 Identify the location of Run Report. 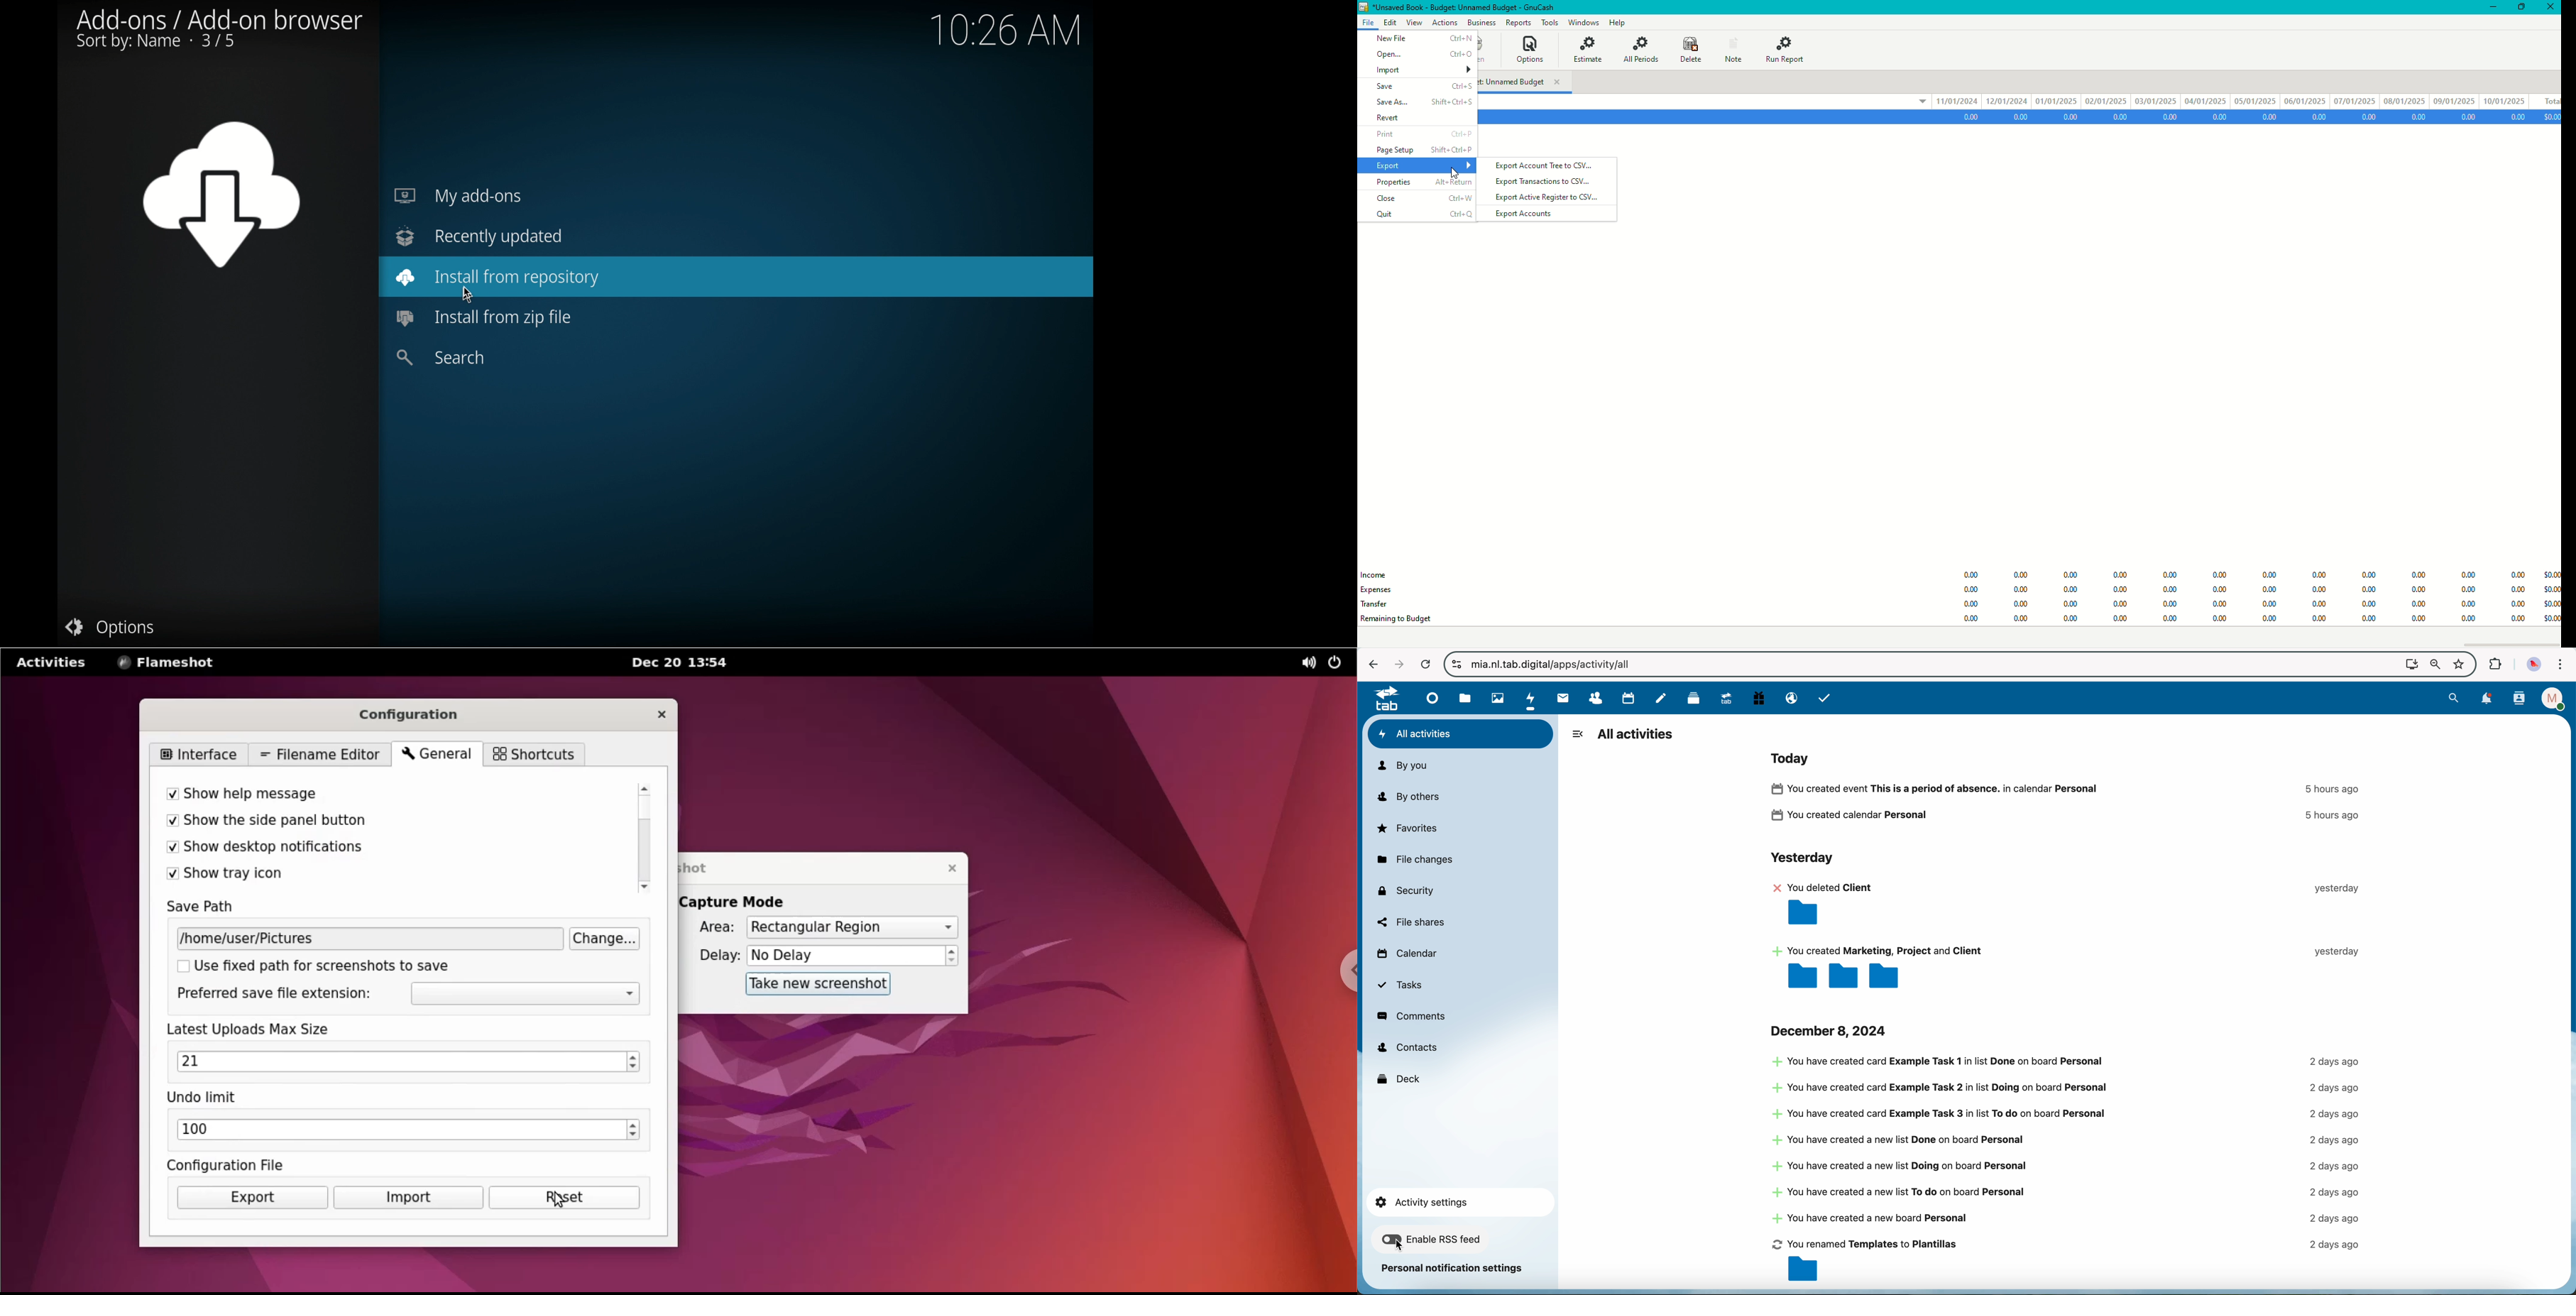
(1789, 47).